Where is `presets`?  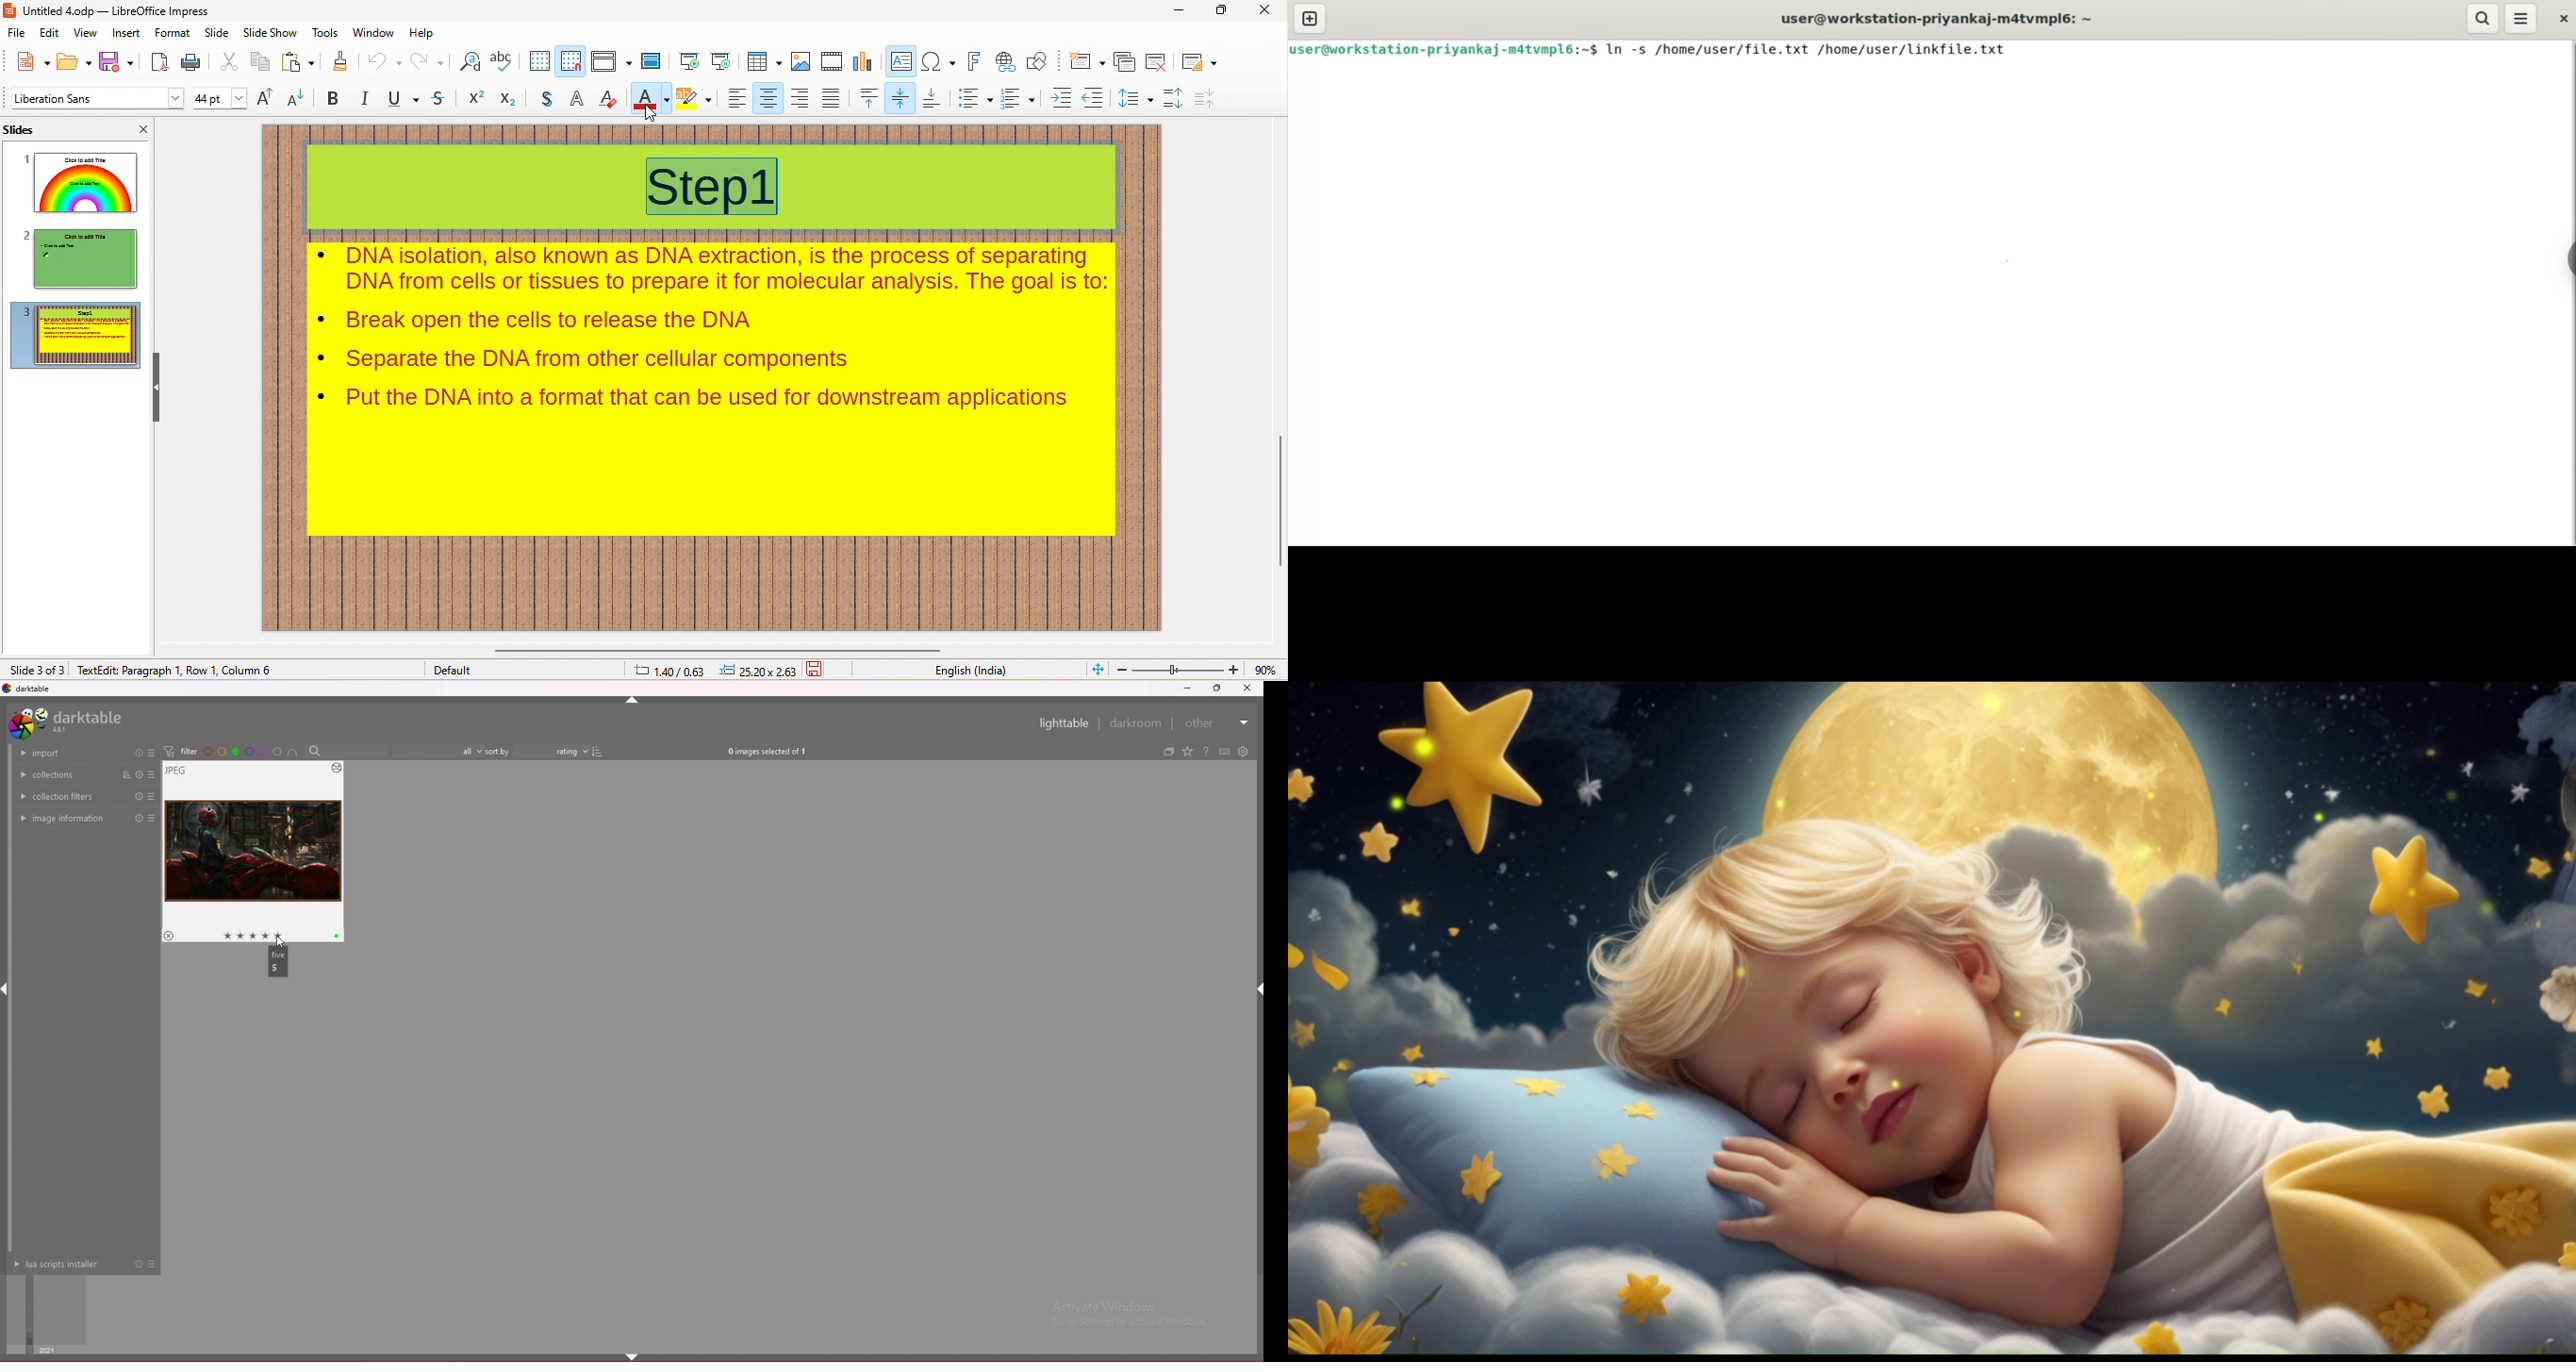 presets is located at coordinates (153, 1265).